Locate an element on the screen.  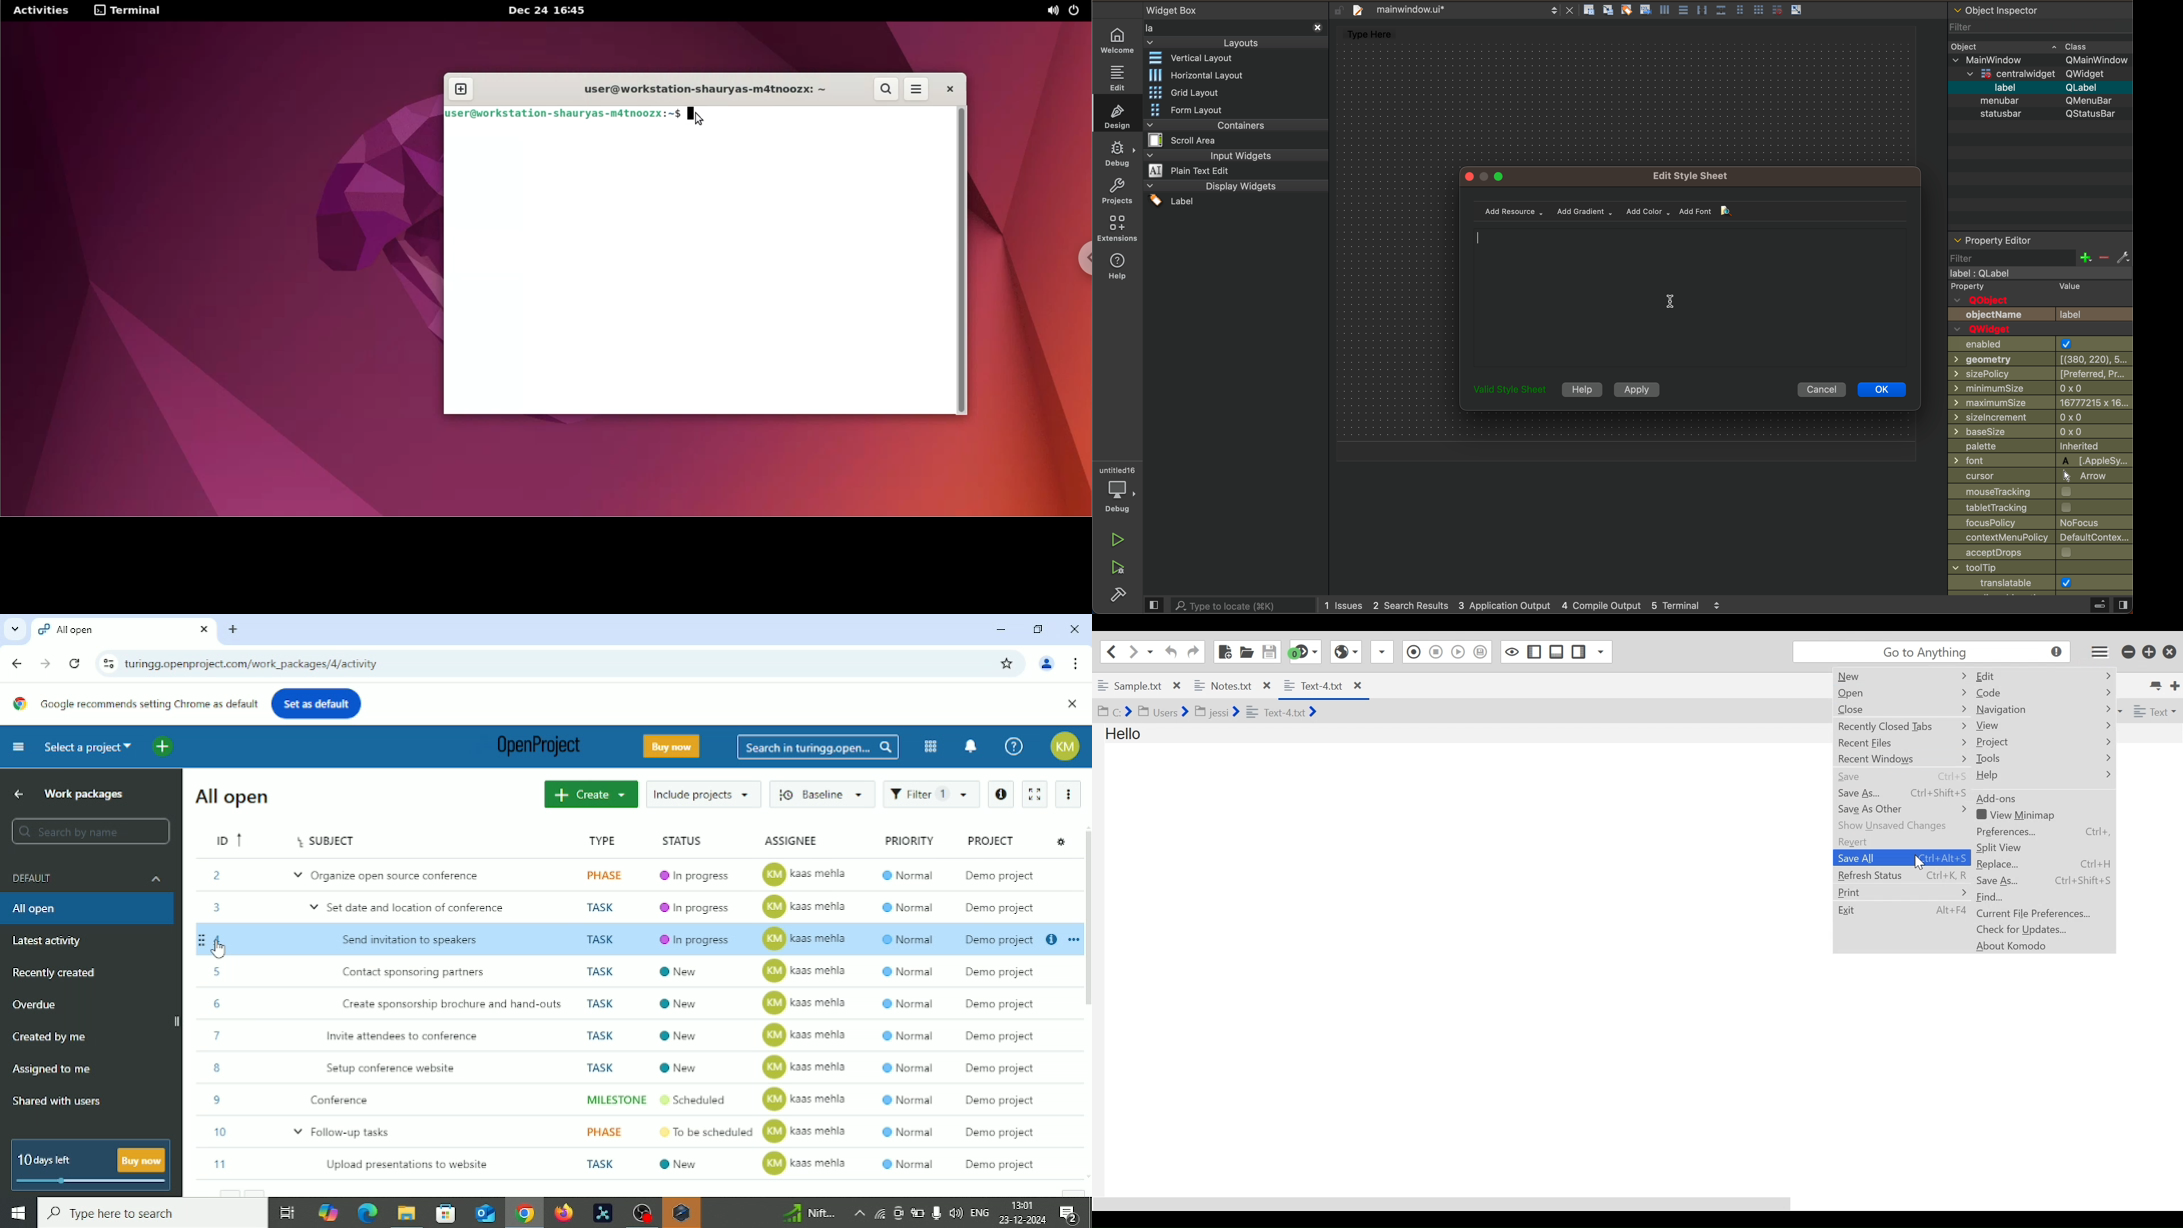
tablet is located at coordinates (2042, 508).